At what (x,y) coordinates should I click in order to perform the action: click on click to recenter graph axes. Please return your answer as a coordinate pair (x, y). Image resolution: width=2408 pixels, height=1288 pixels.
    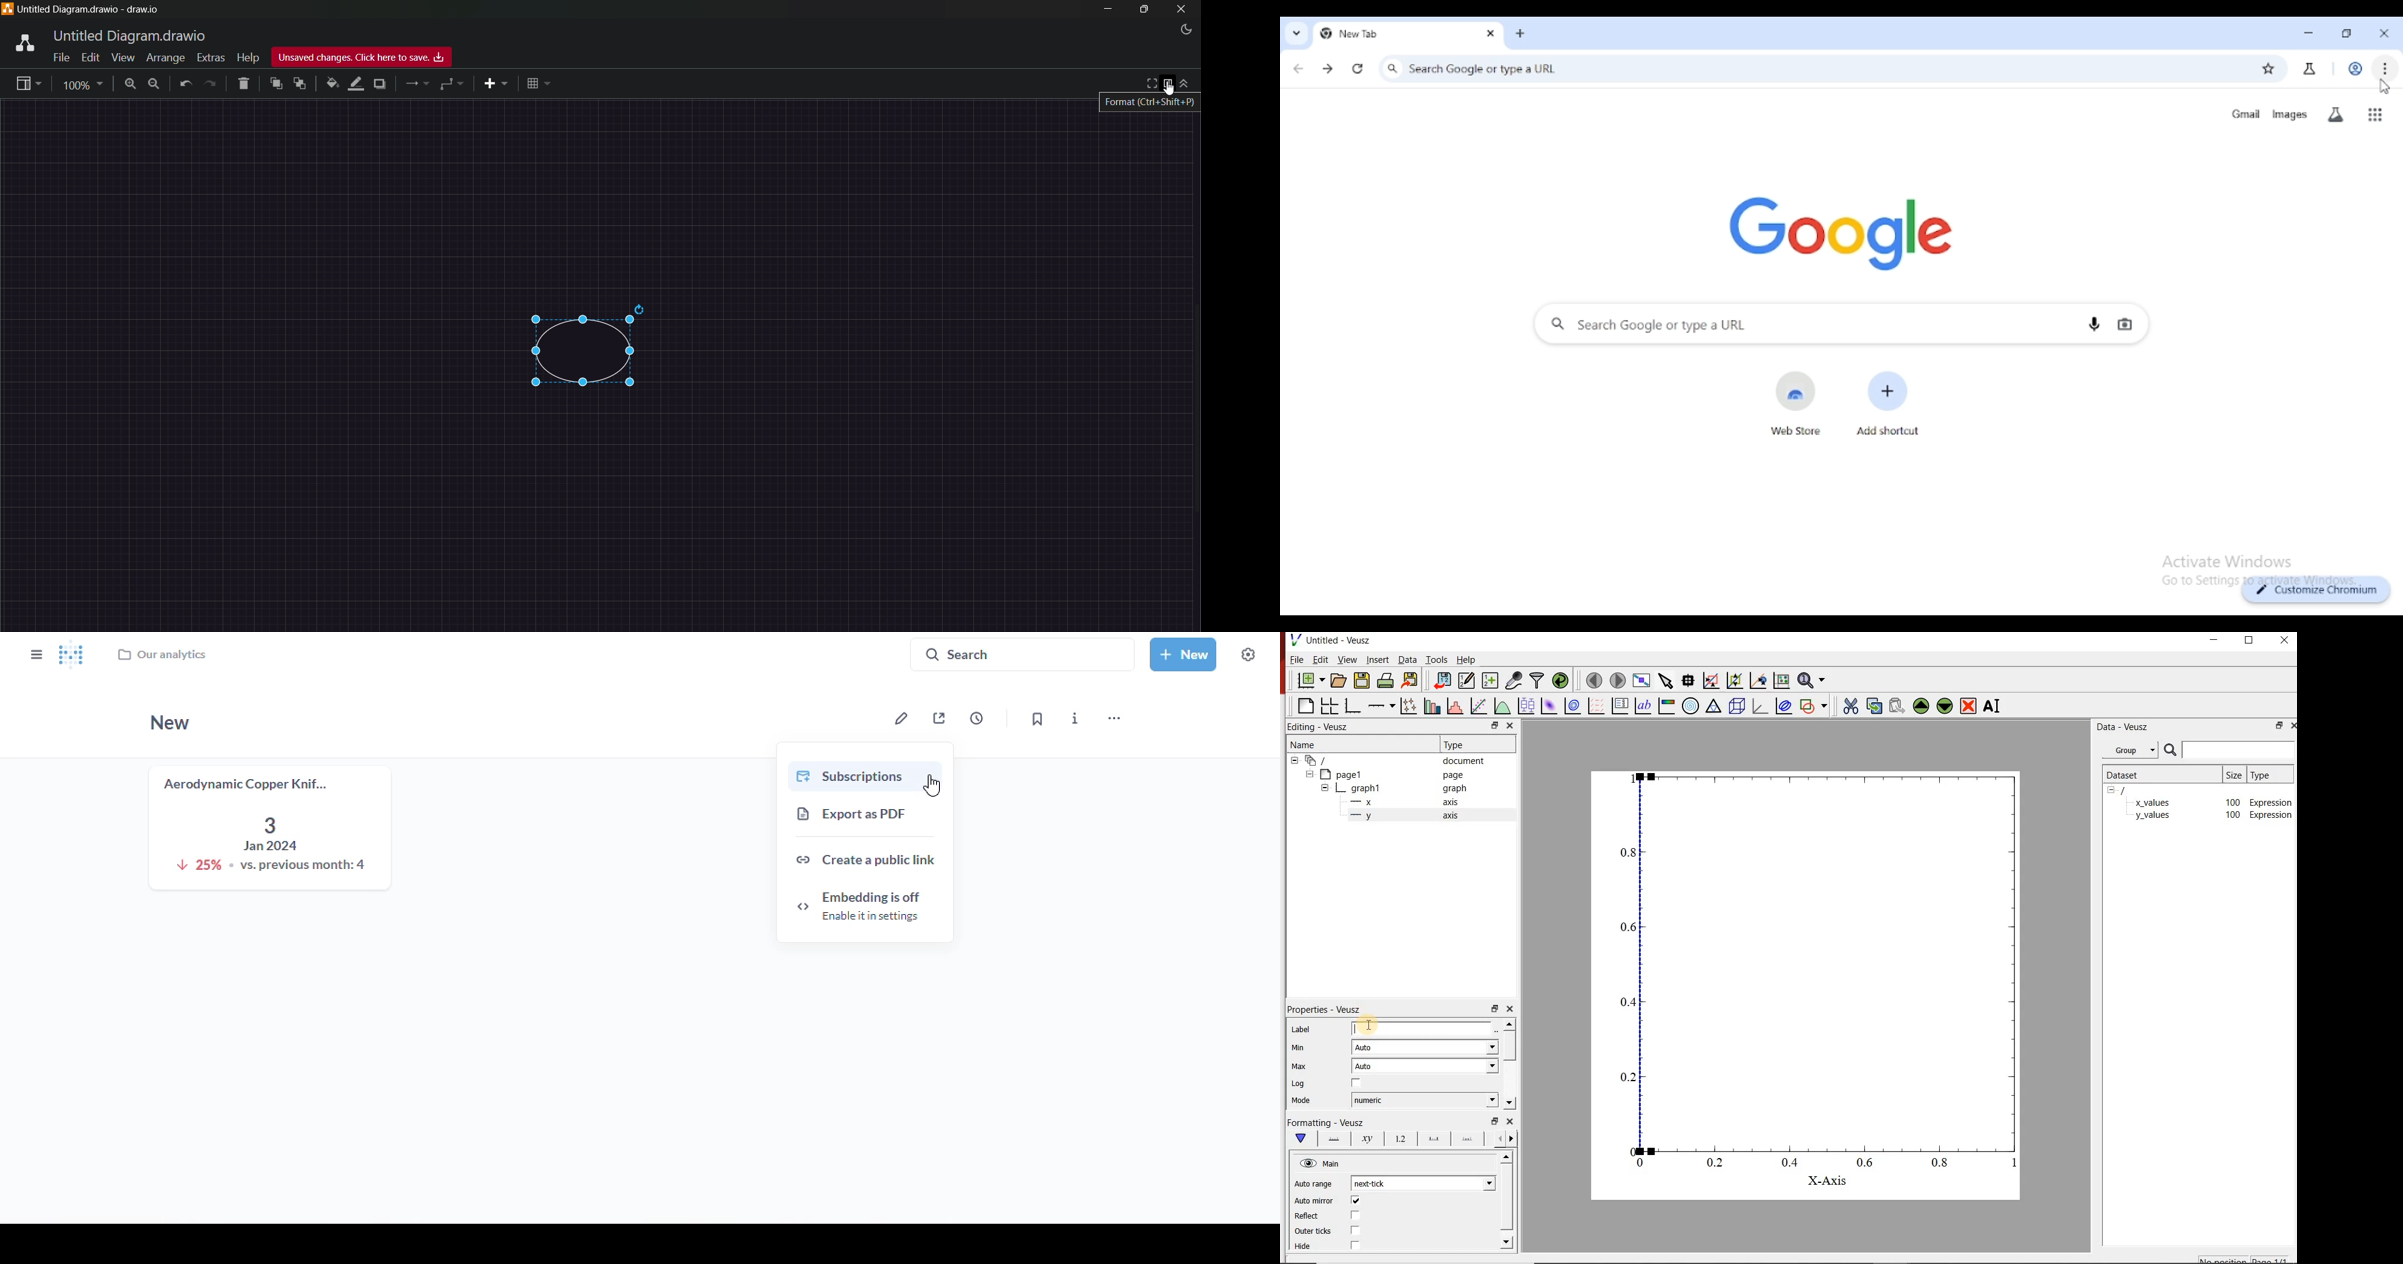
    Looking at the image, I should click on (1758, 681).